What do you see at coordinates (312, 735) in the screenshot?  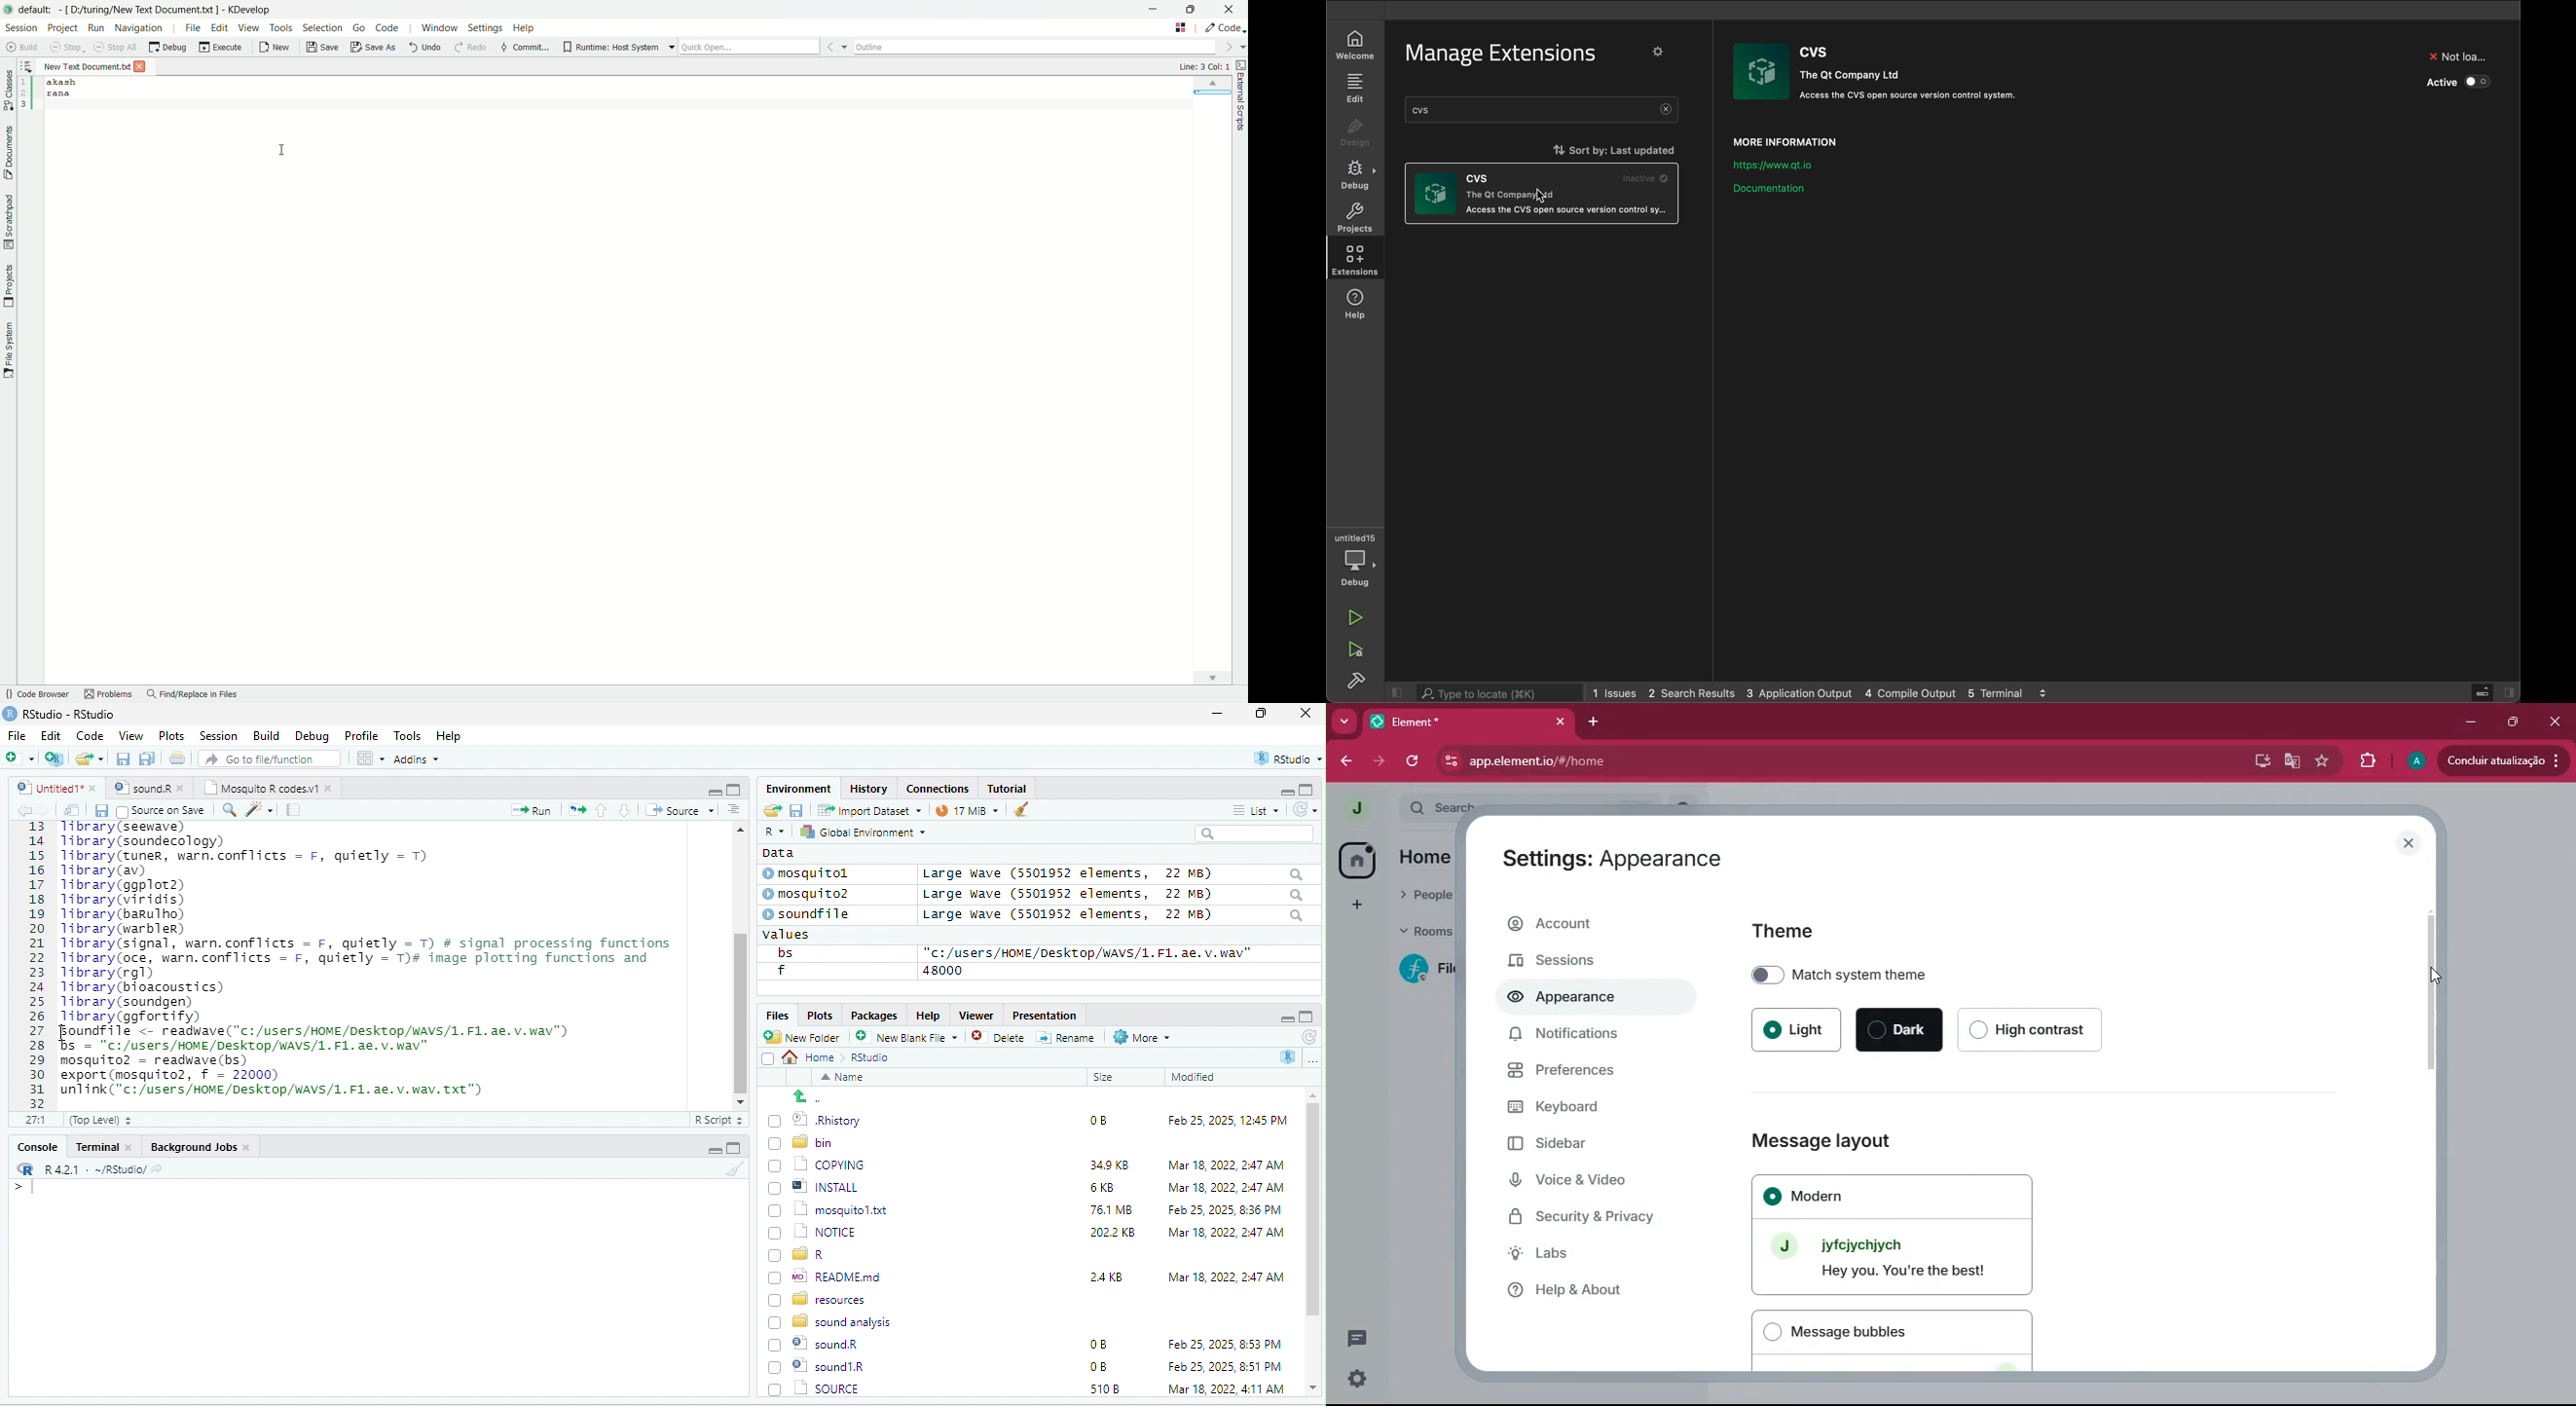 I see `Debug` at bounding box center [312, 735].